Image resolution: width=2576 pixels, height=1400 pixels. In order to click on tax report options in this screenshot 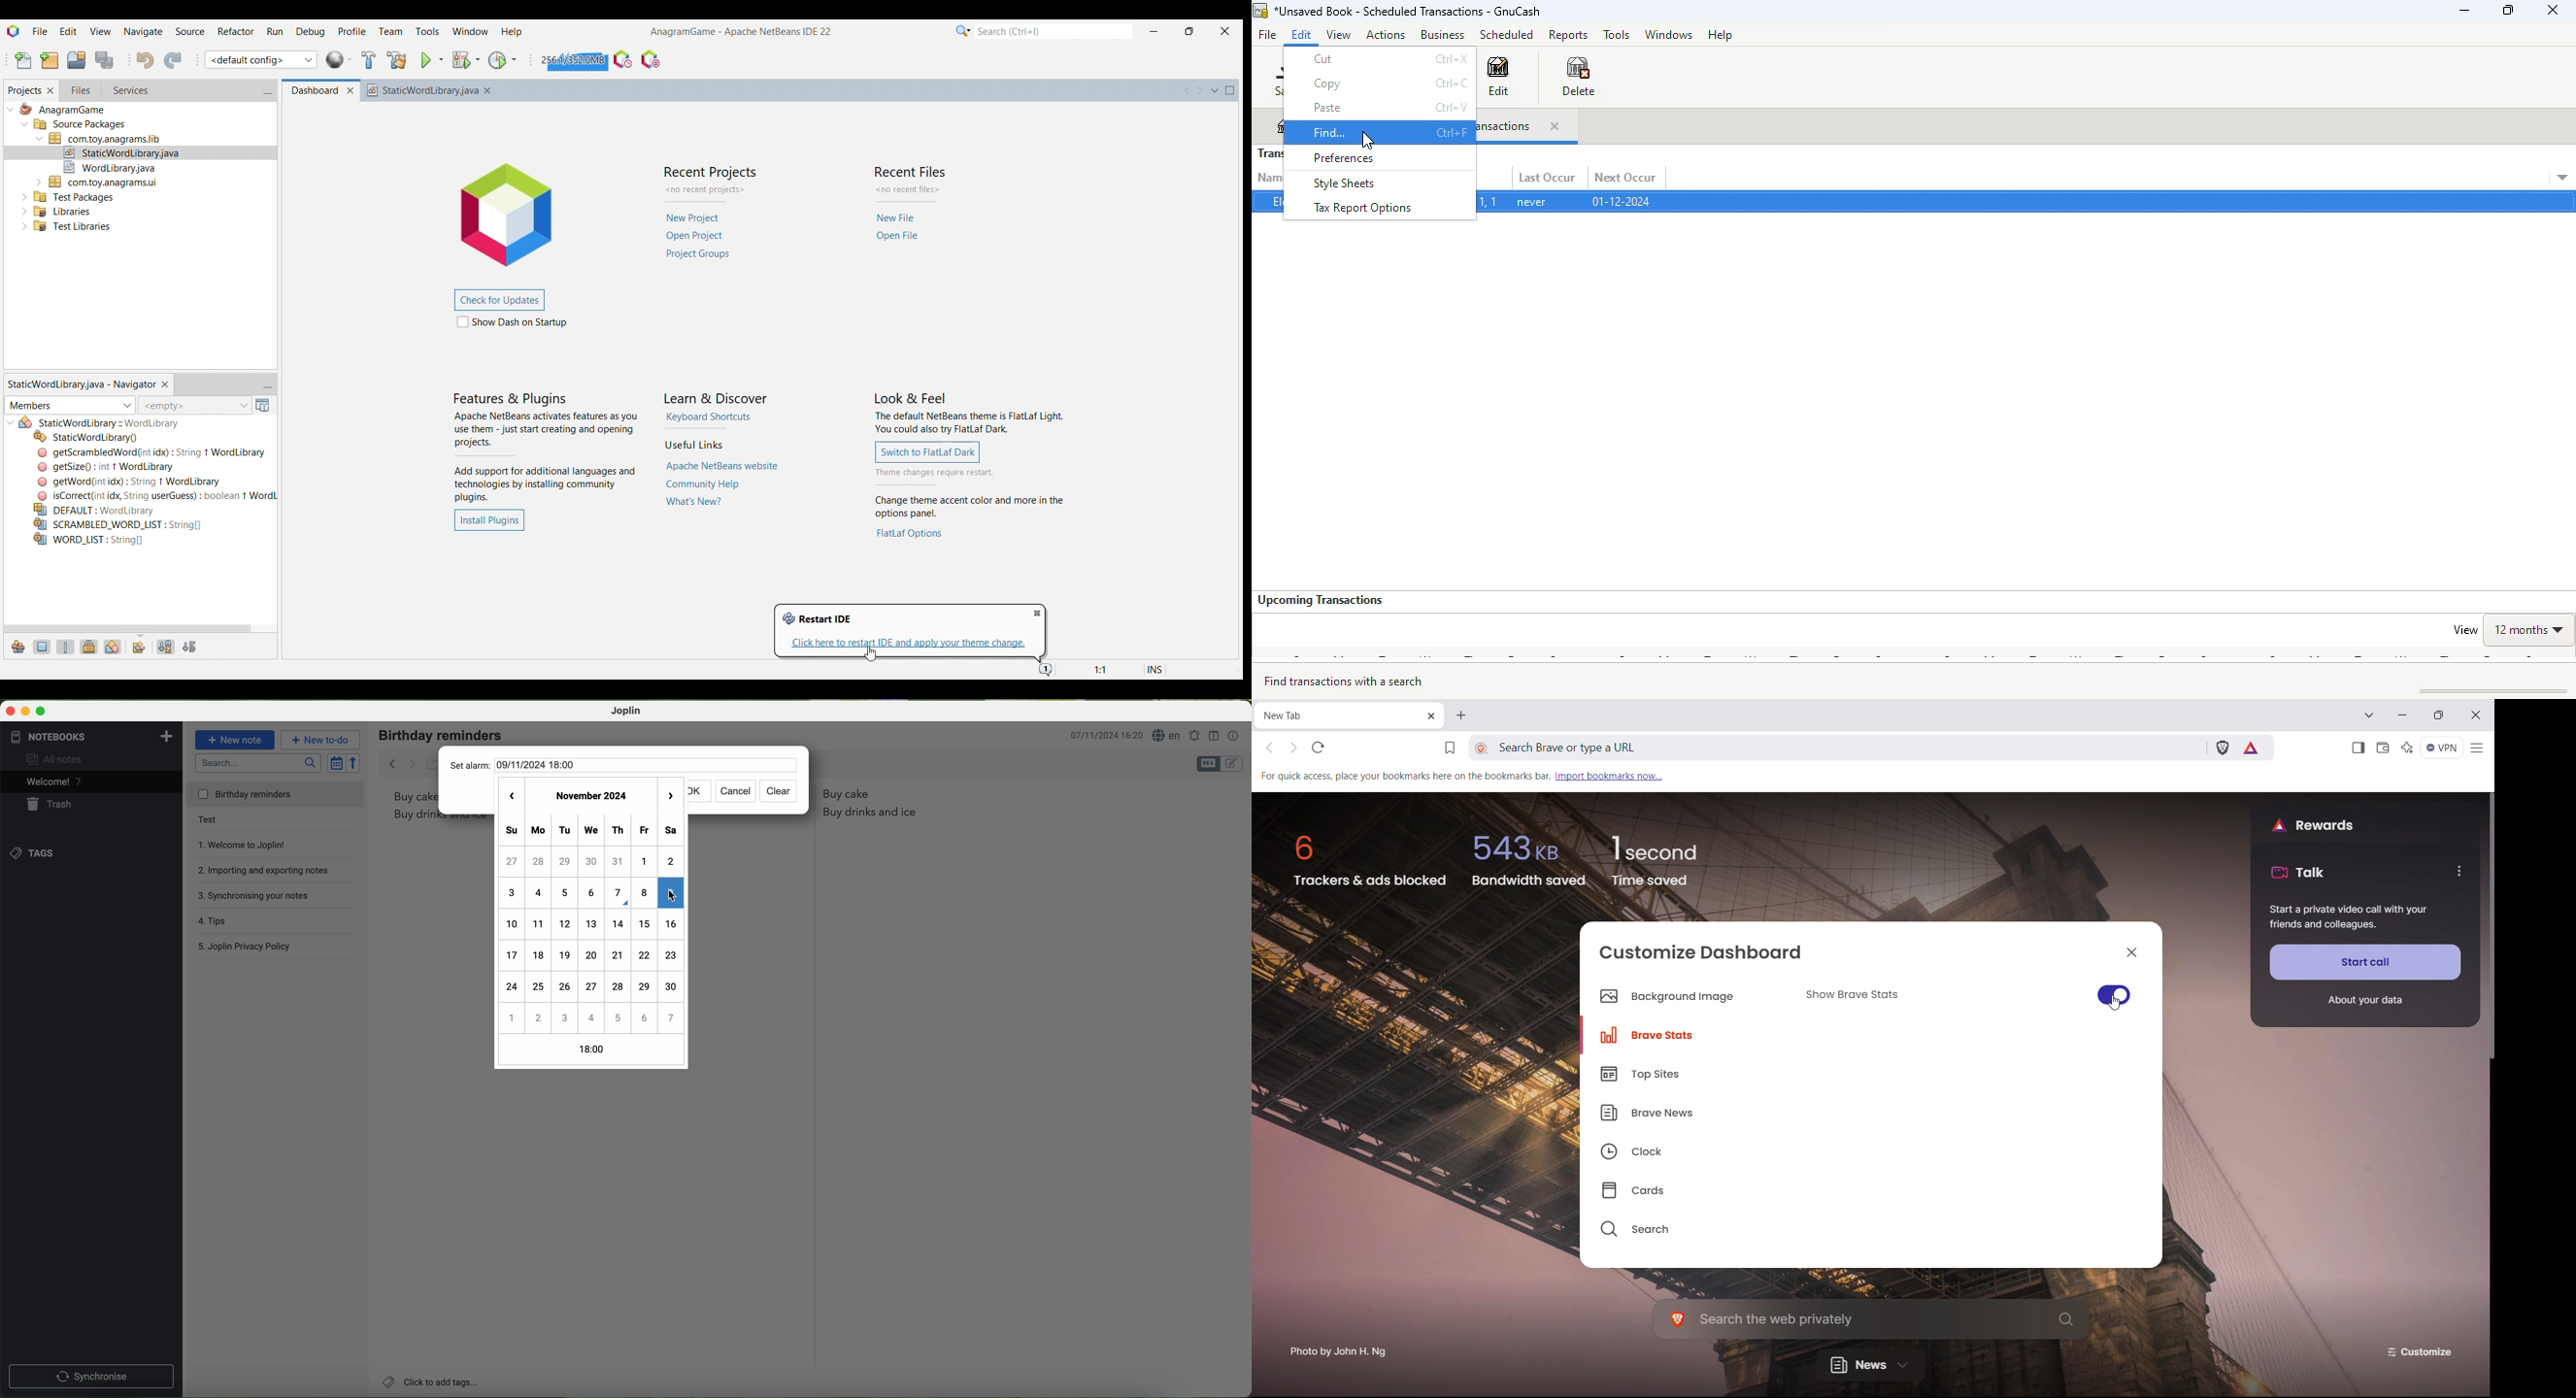, I will do `click(1361, 208)`.